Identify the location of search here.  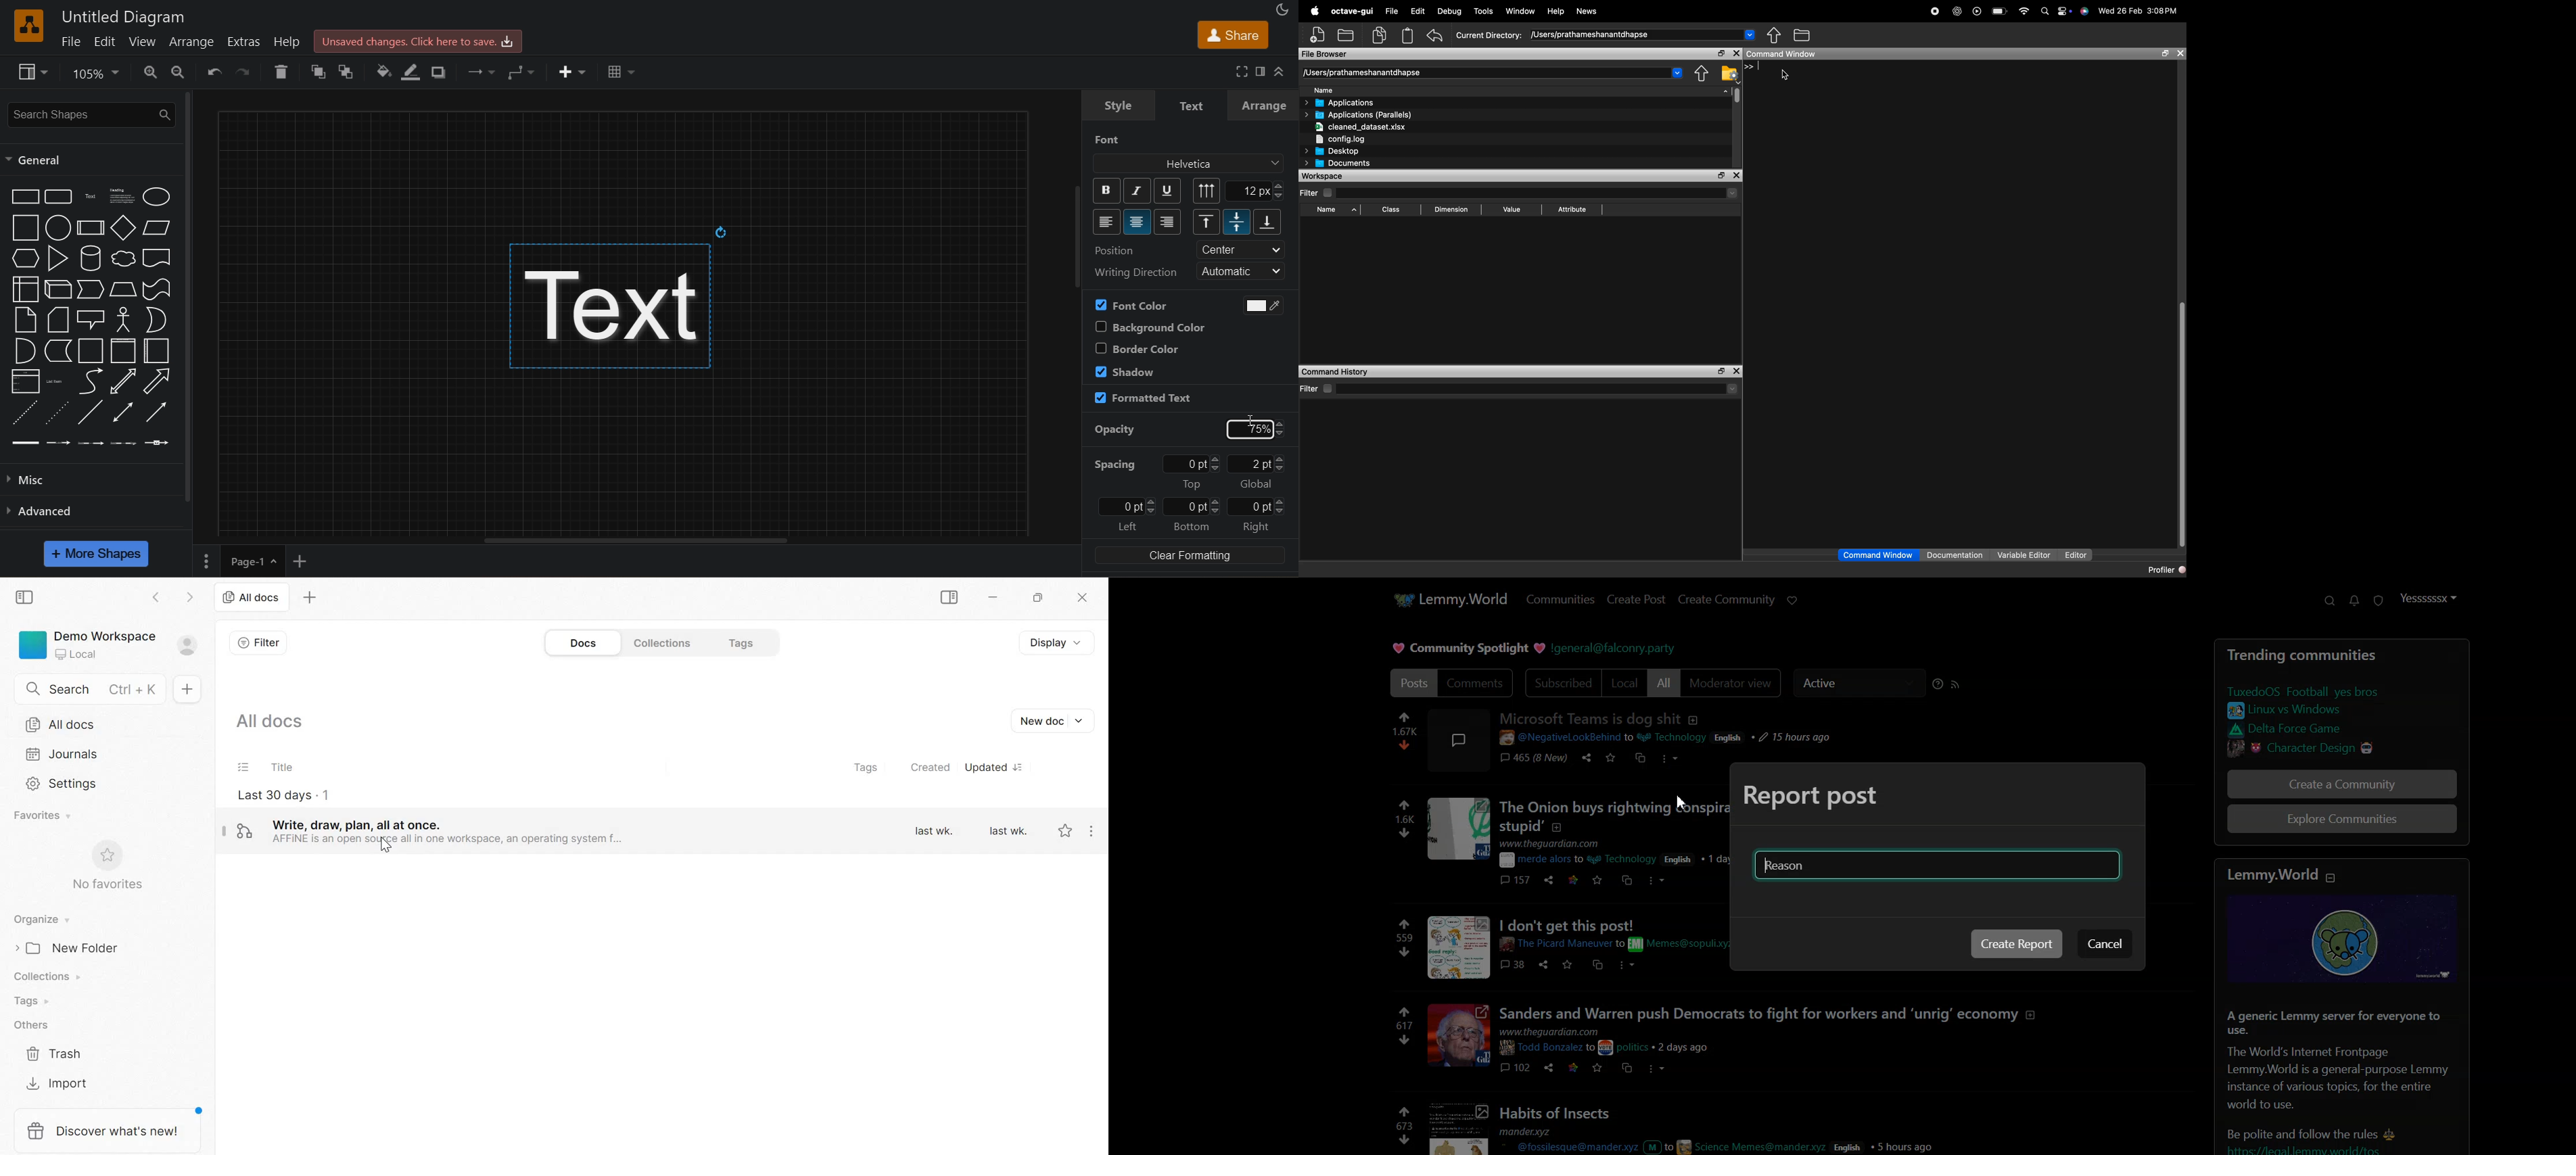
(1538, 193).